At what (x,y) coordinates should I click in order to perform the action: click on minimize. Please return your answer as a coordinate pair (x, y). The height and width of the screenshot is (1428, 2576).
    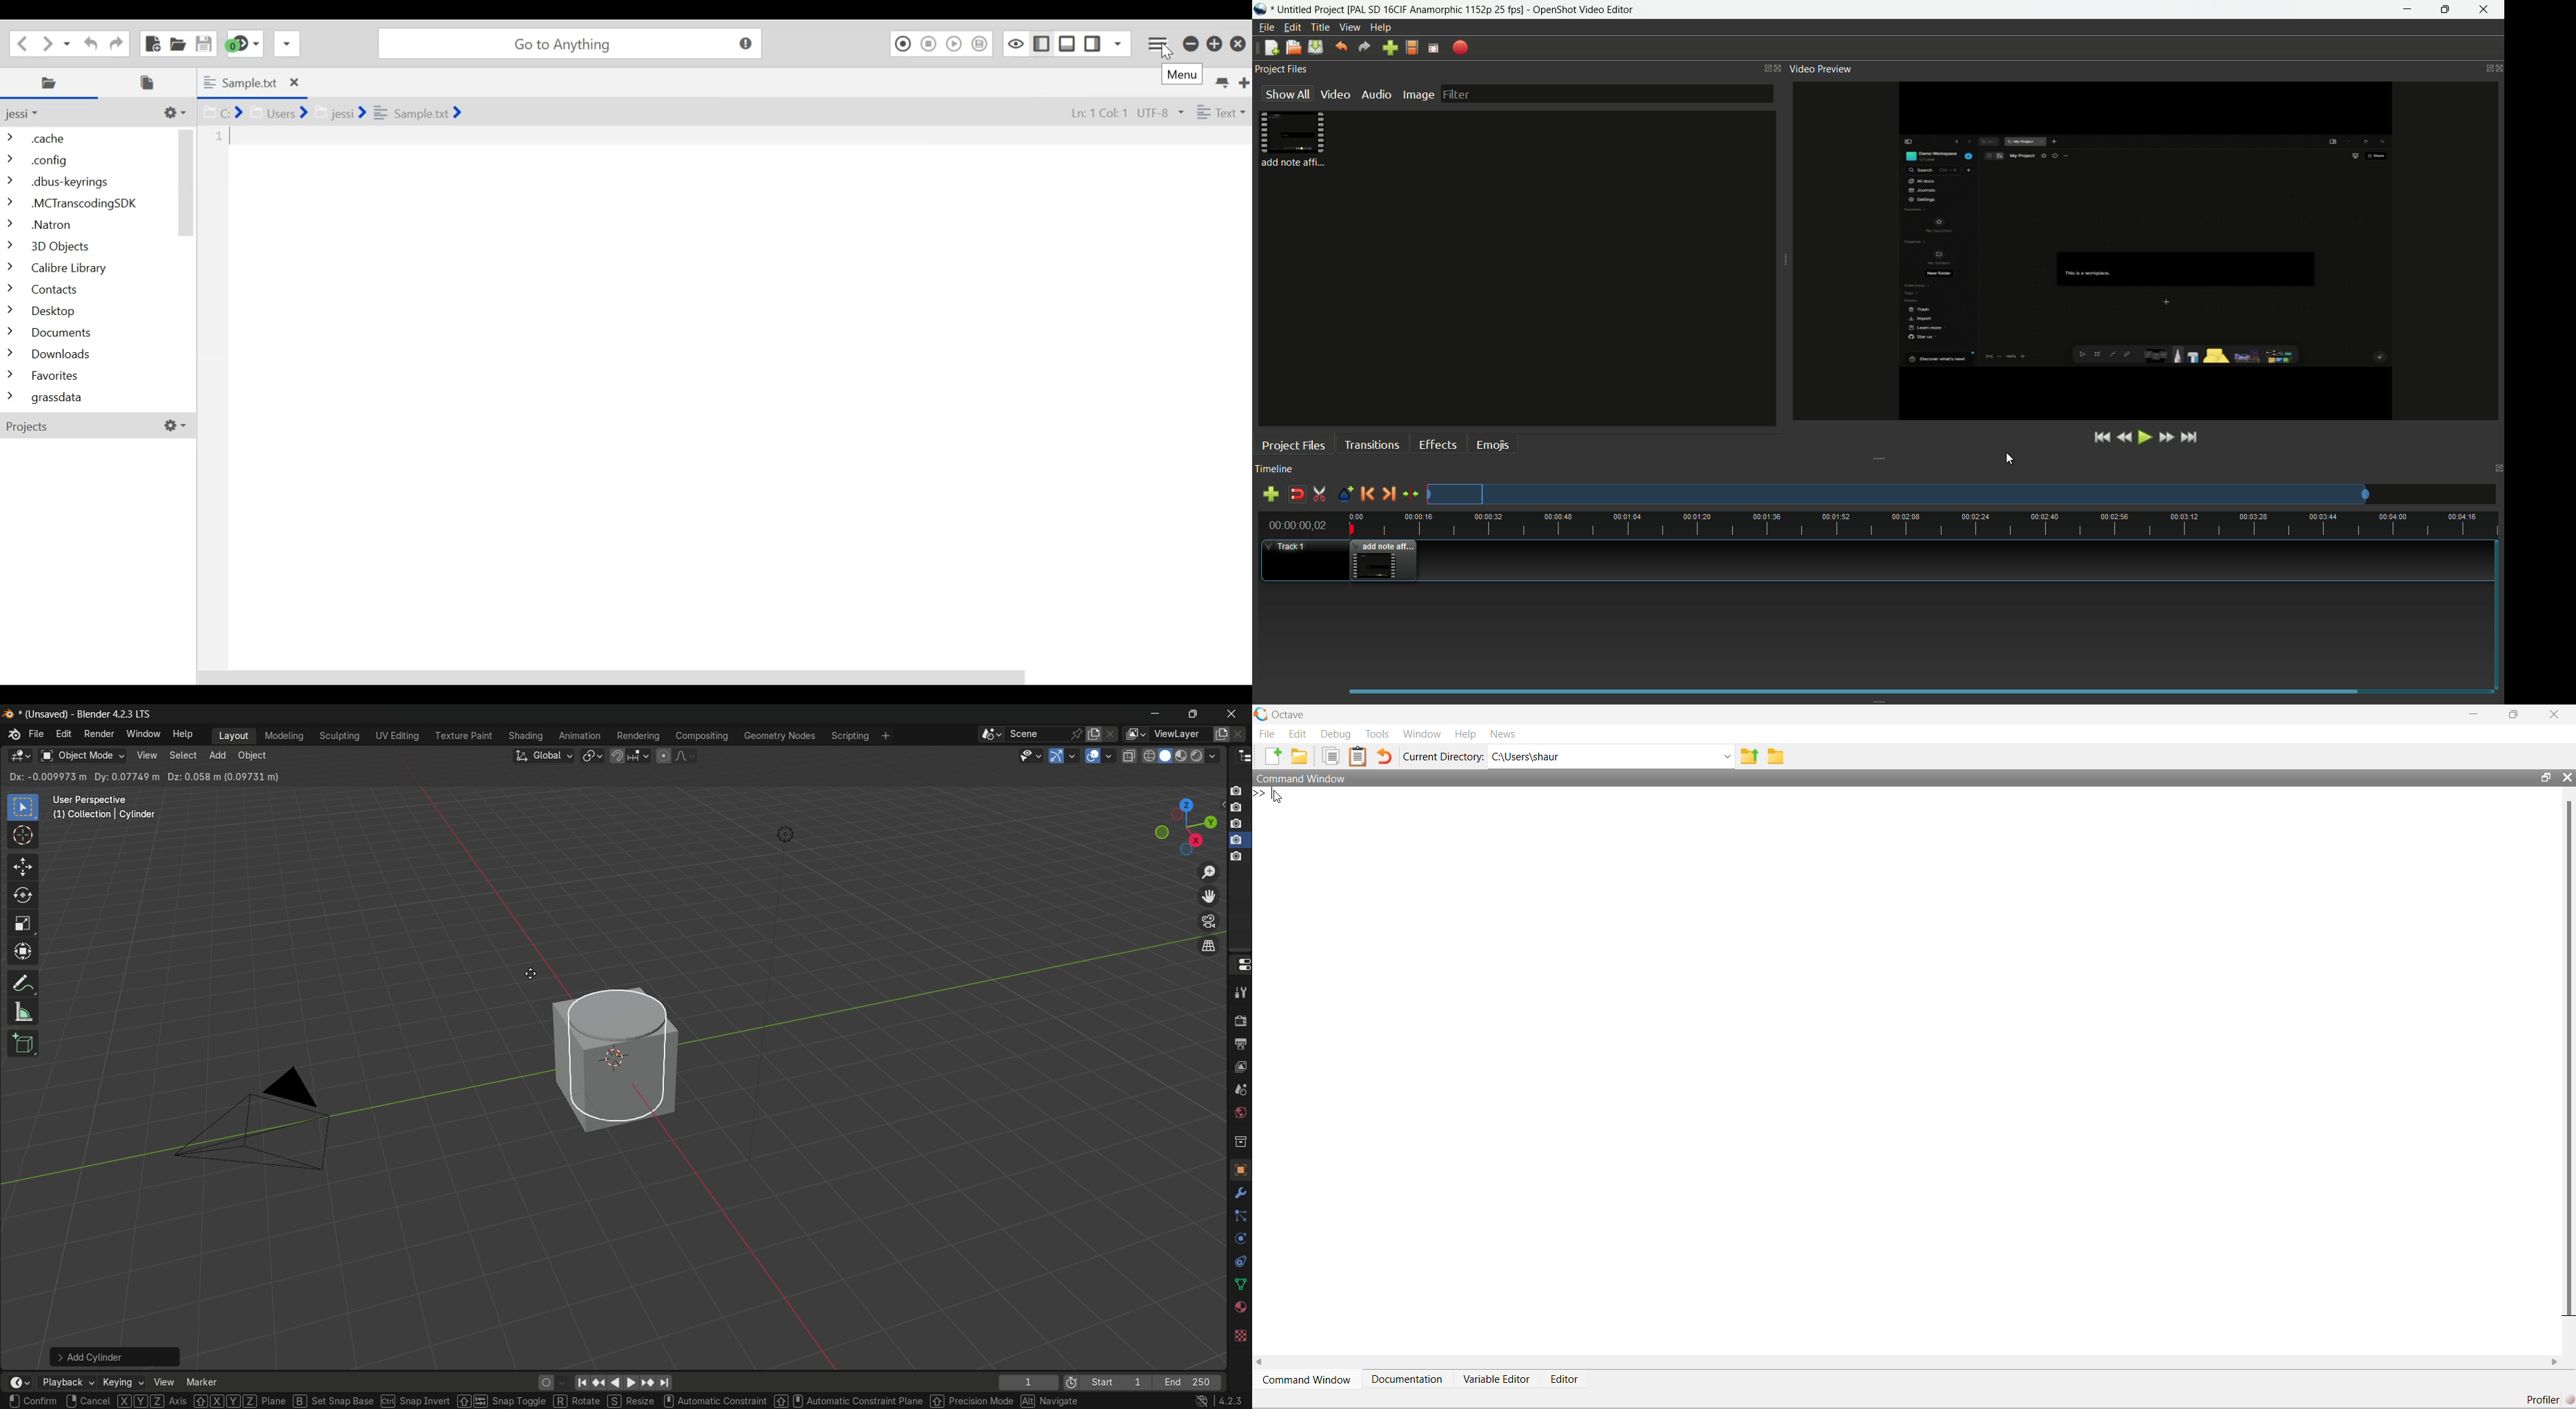
    Looking at the image, I should click on (1191, 44).